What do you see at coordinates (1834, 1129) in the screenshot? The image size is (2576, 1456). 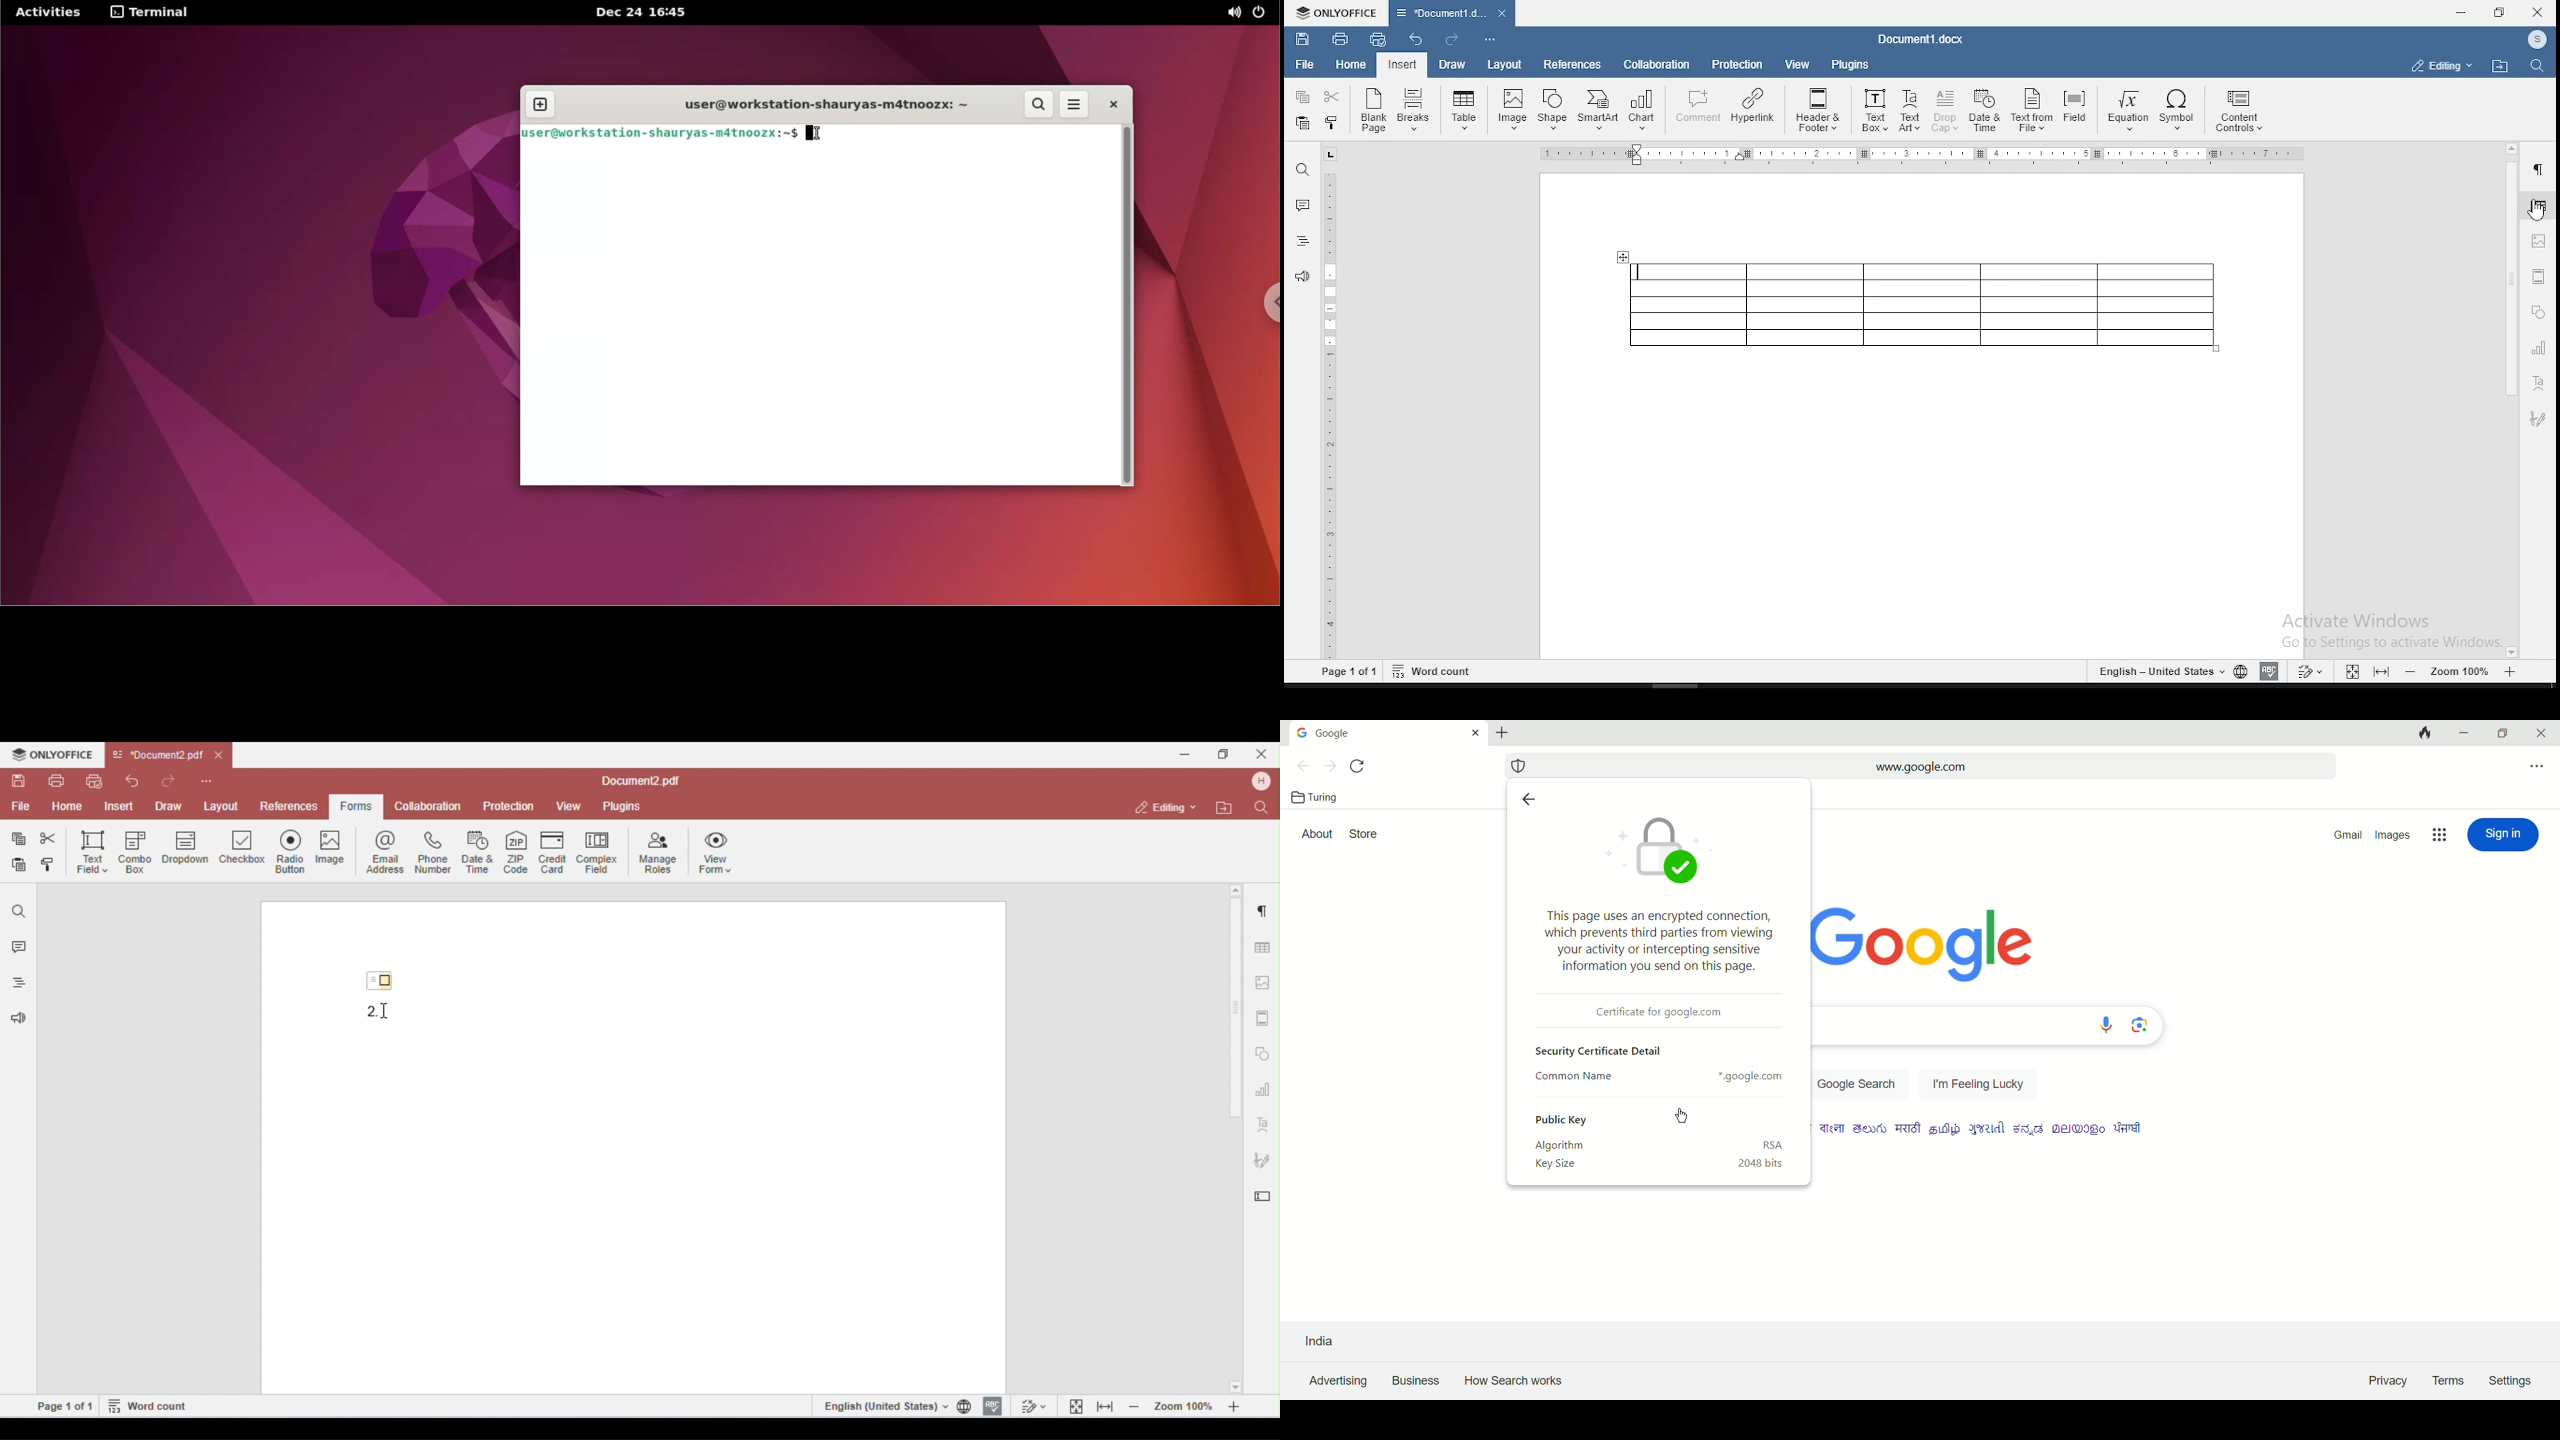 I see `language` at bounding box center [1834, 1129].